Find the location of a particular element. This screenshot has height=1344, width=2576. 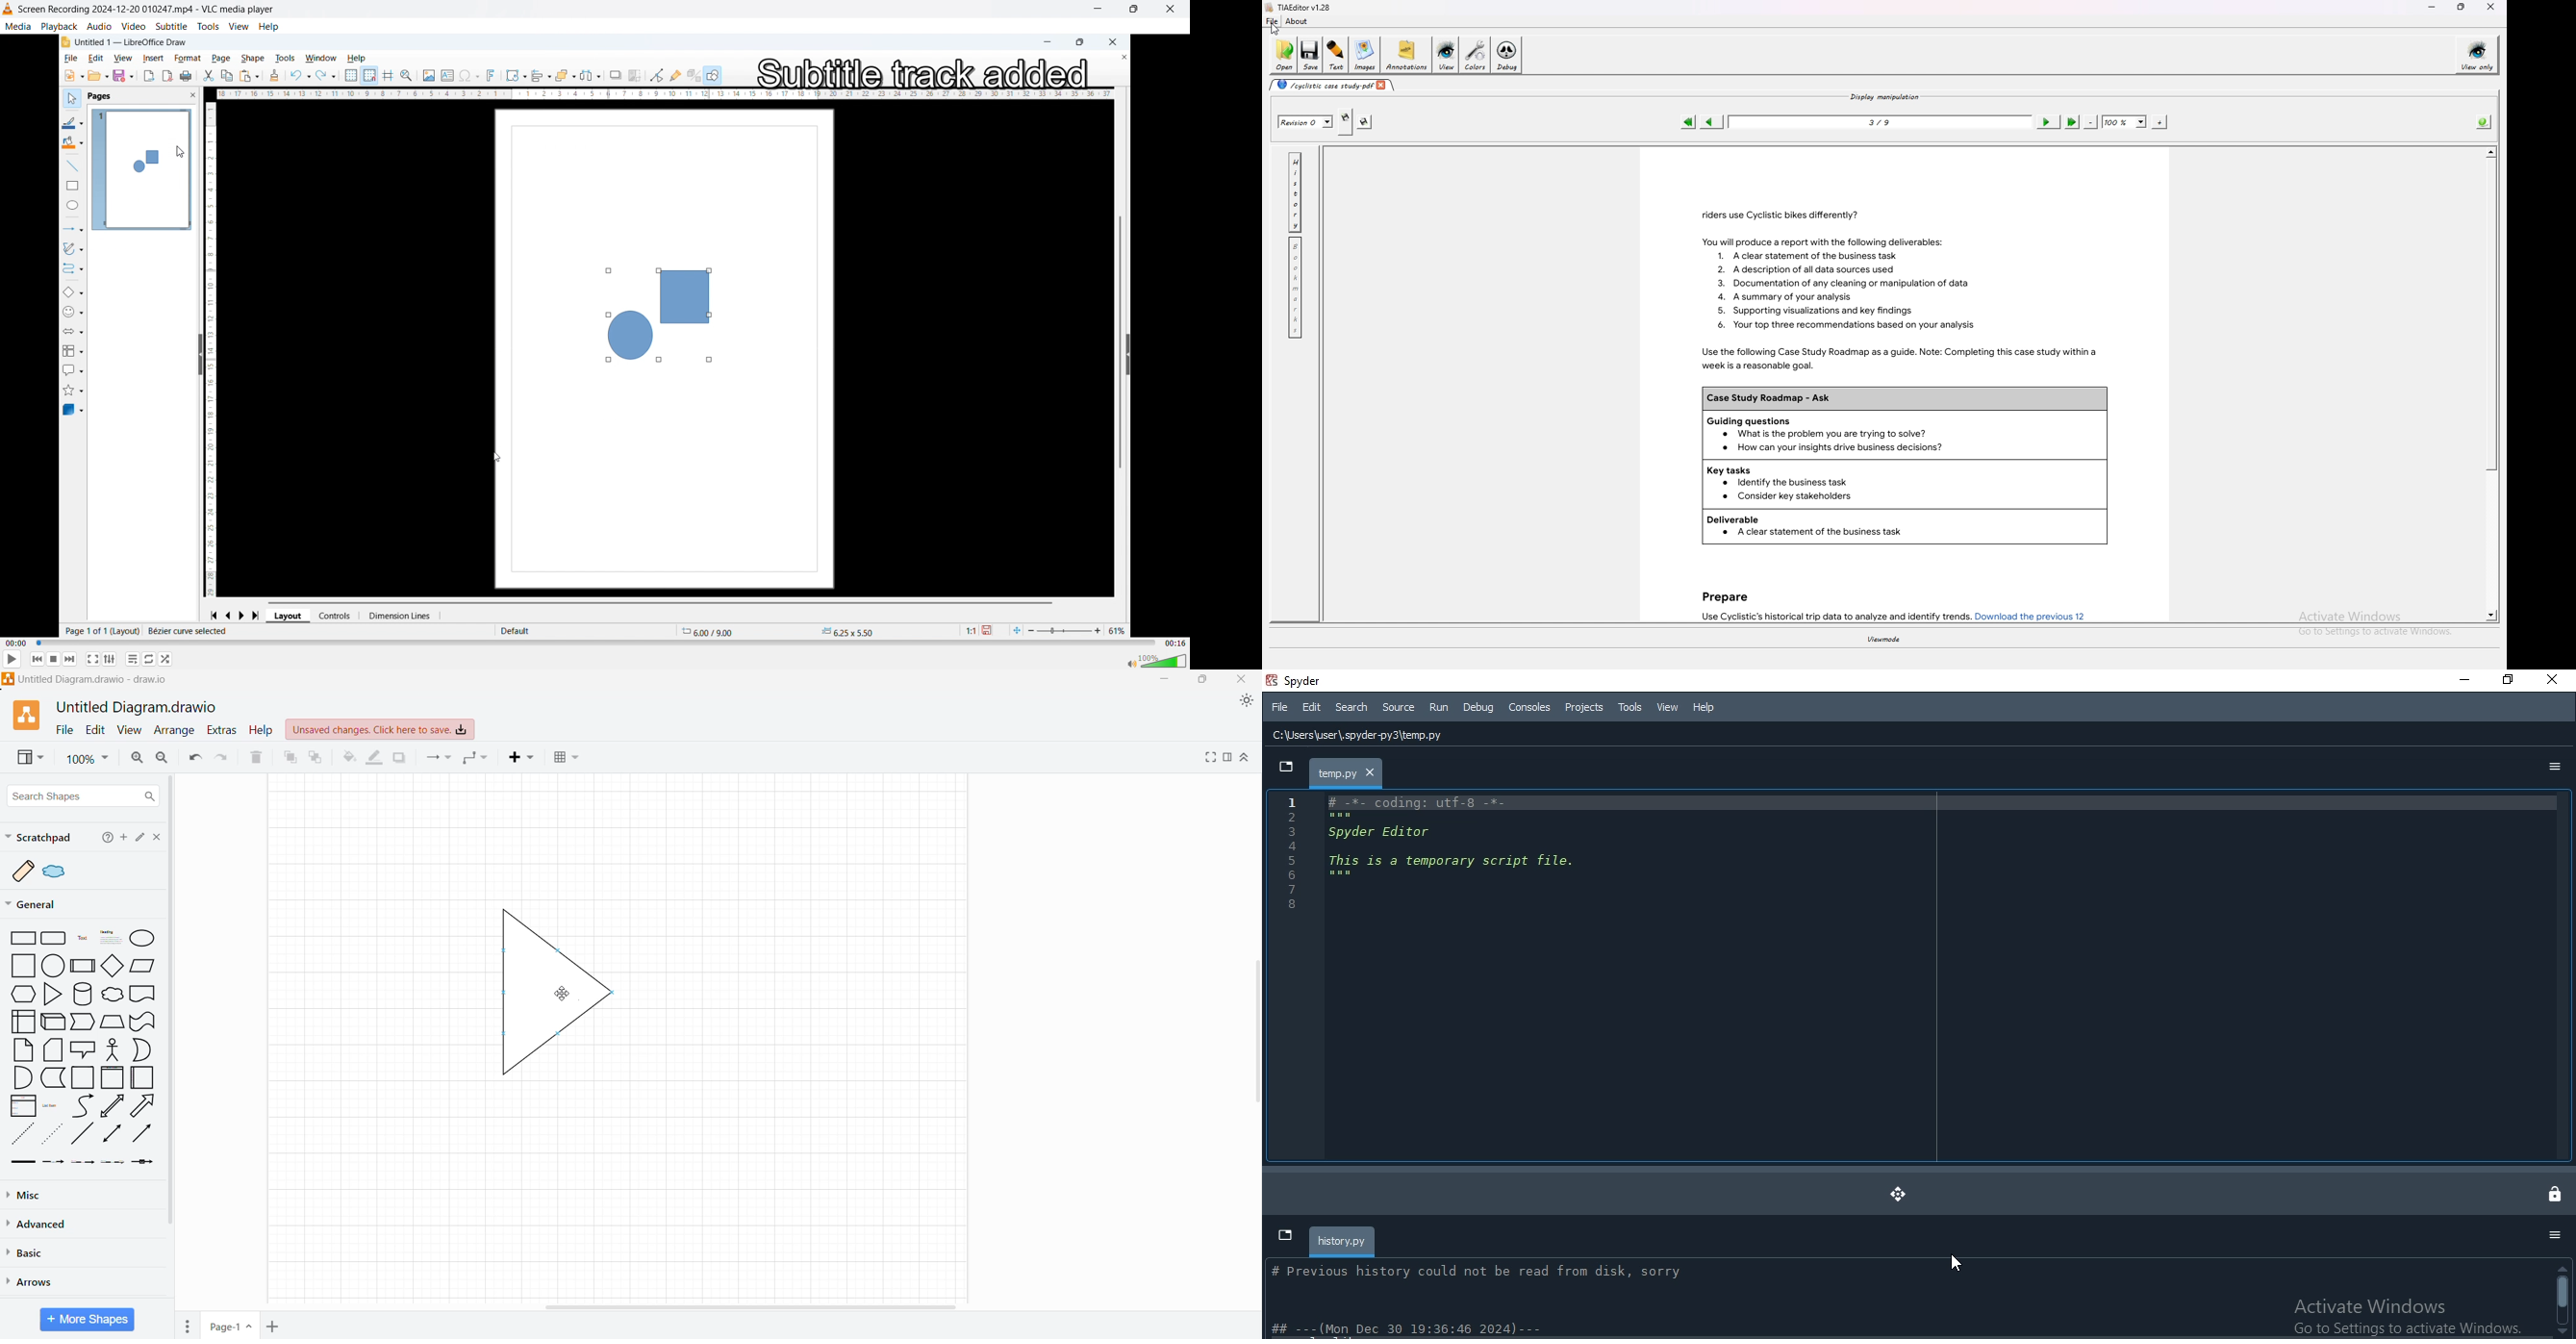

Toggle playlist  is located at coordinates (133, 660).